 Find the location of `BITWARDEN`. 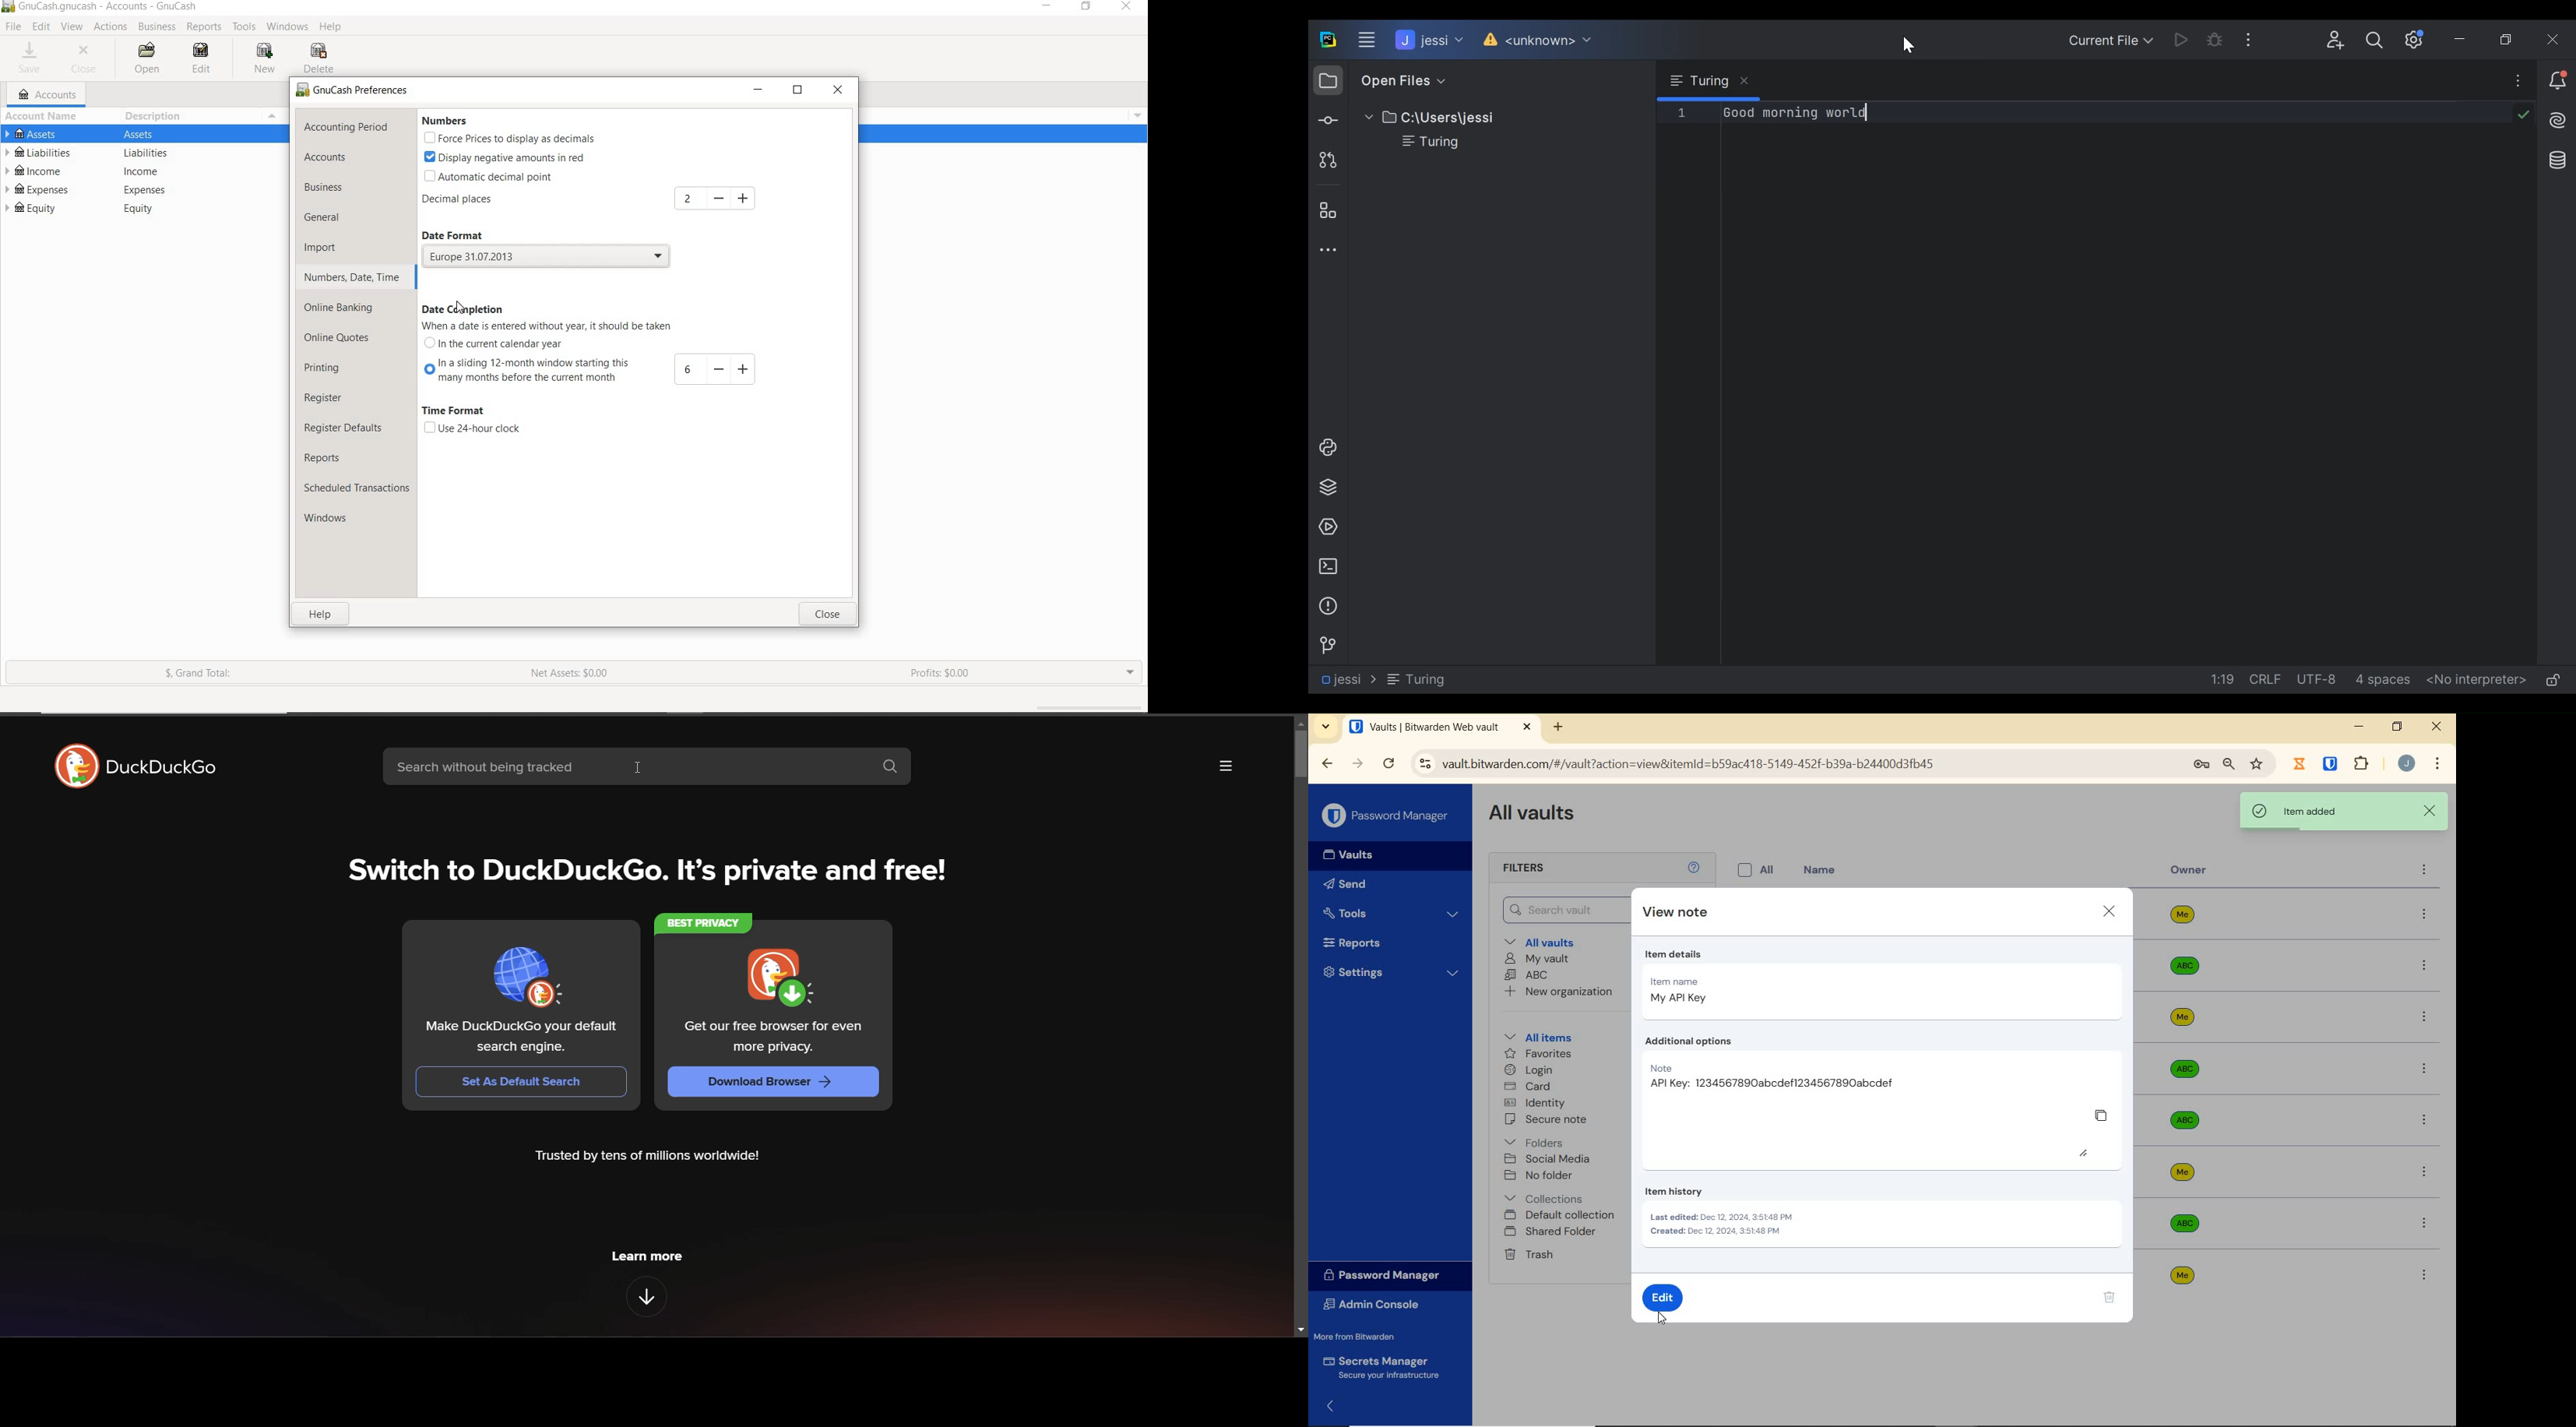

BITWARDEN is located at coordinates (2331, 764).